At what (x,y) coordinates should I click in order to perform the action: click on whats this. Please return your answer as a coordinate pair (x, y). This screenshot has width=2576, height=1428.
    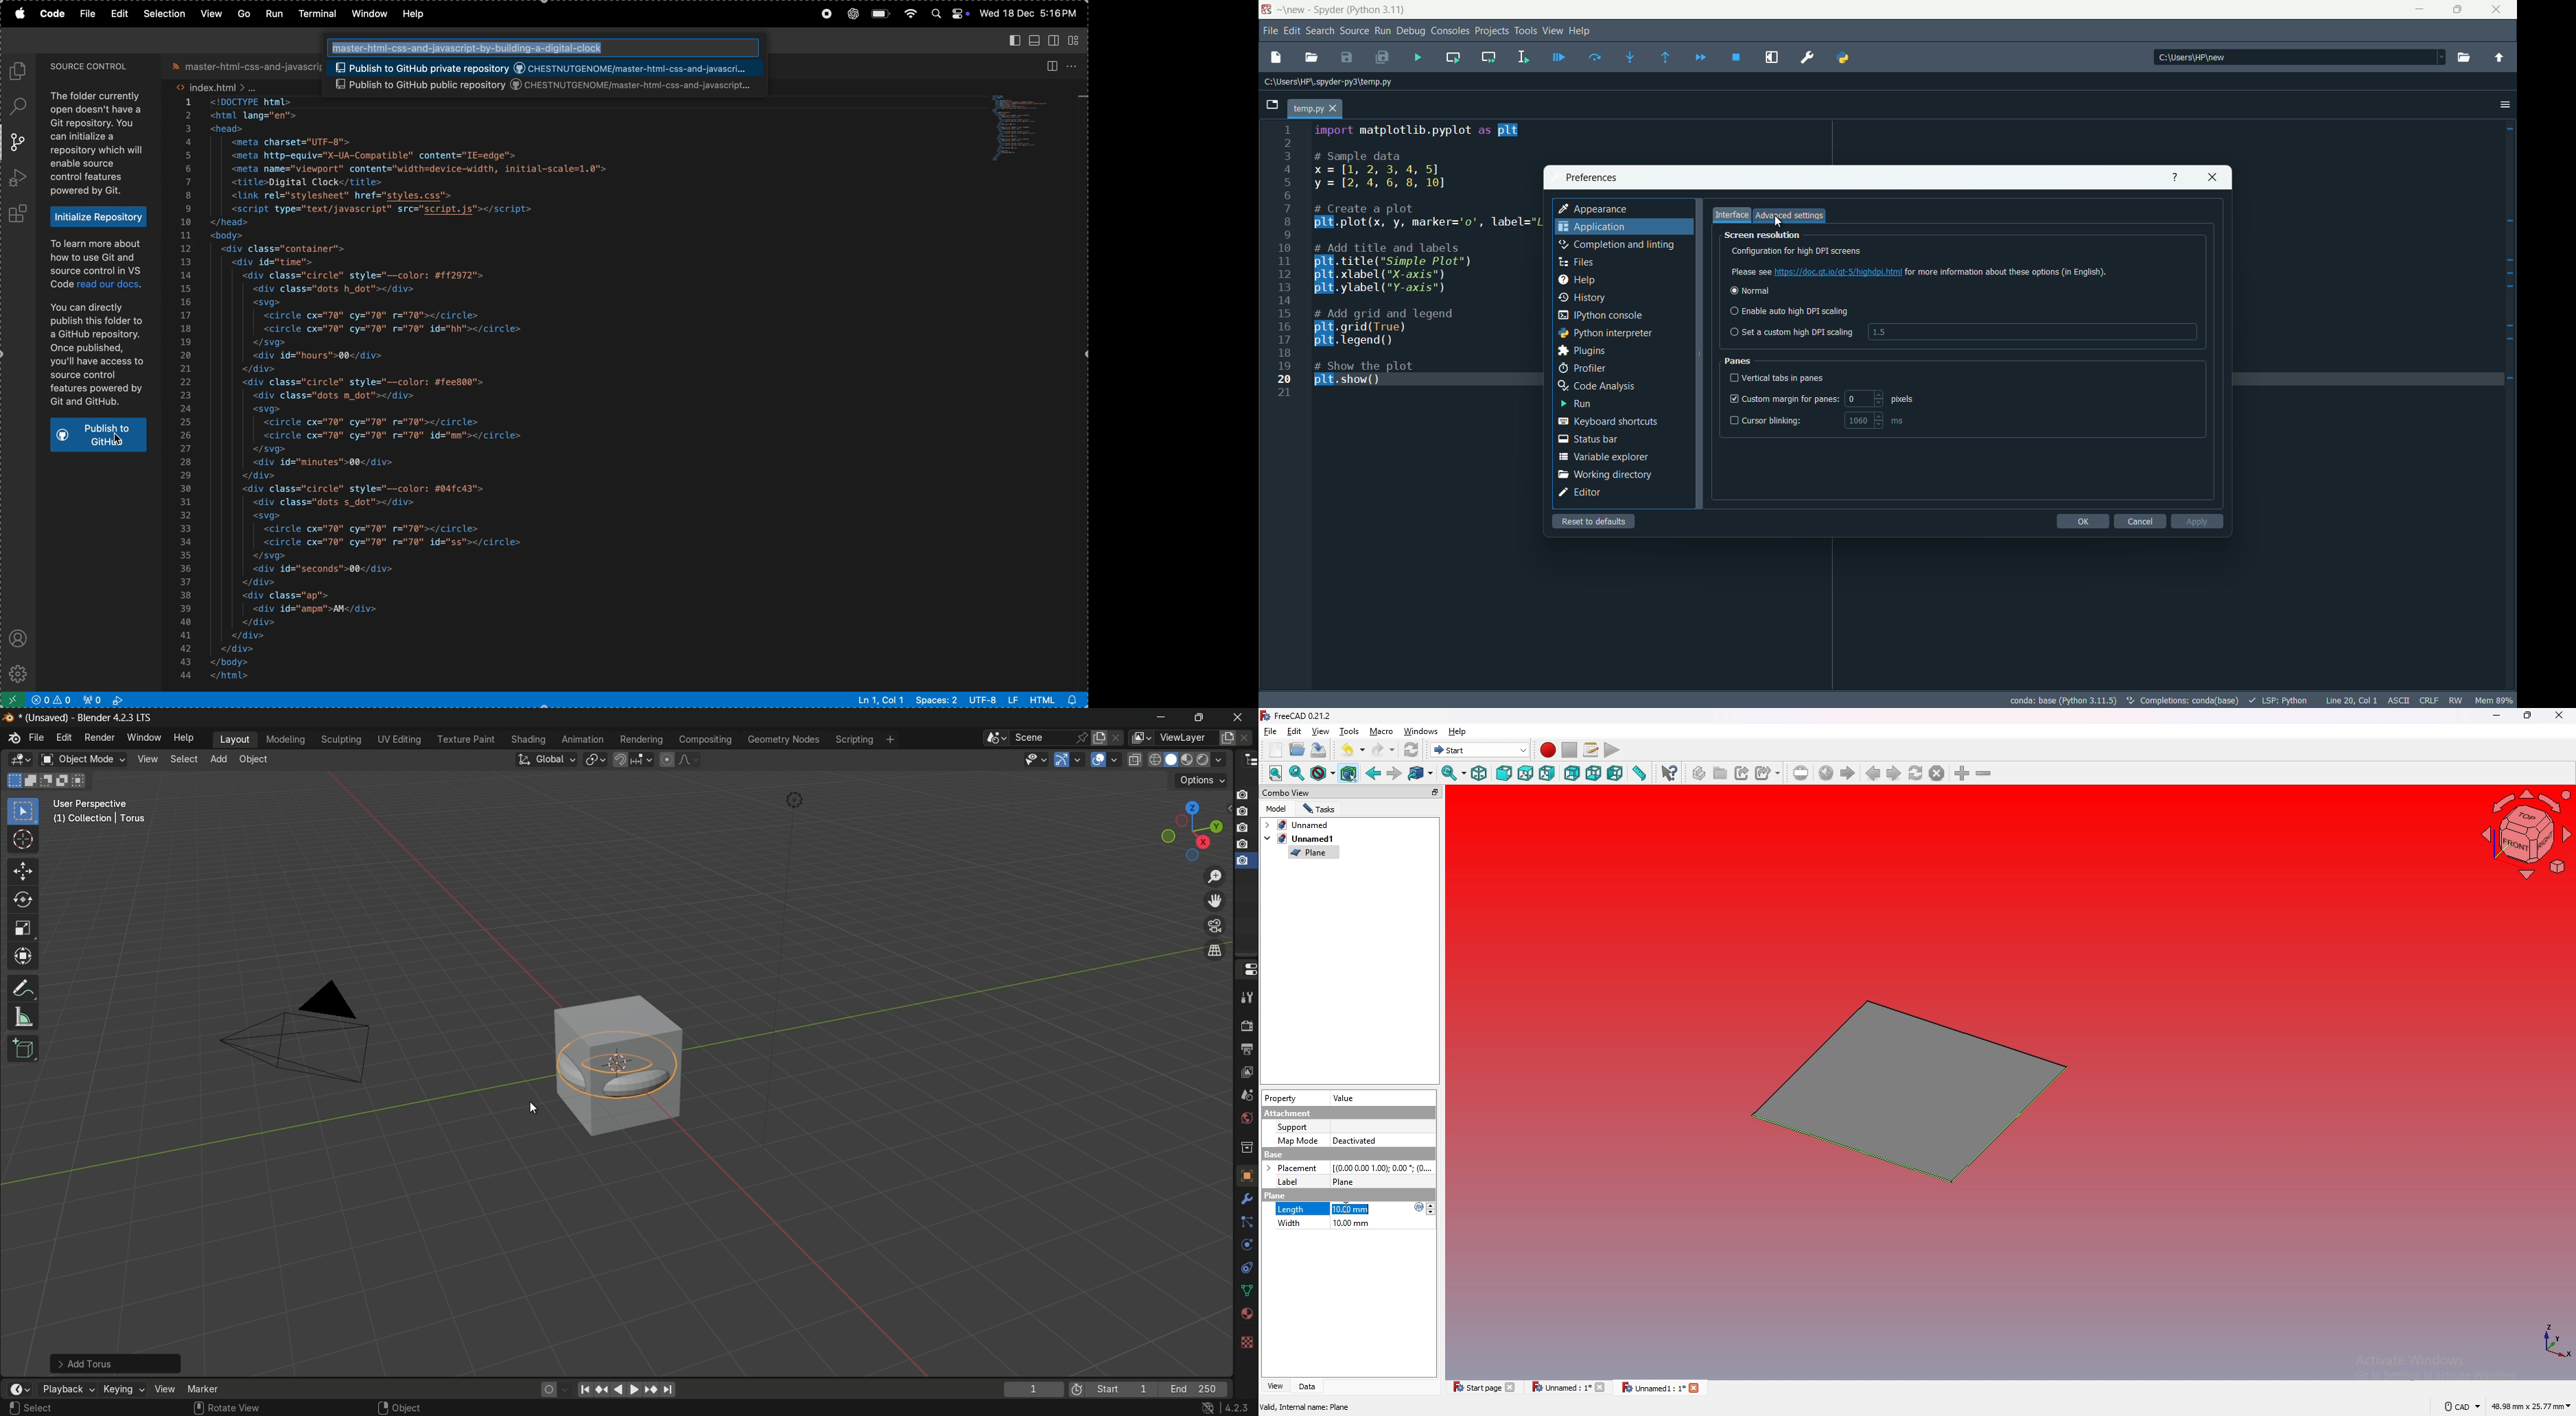
    Looking at the image, I should click on (1670, 773).